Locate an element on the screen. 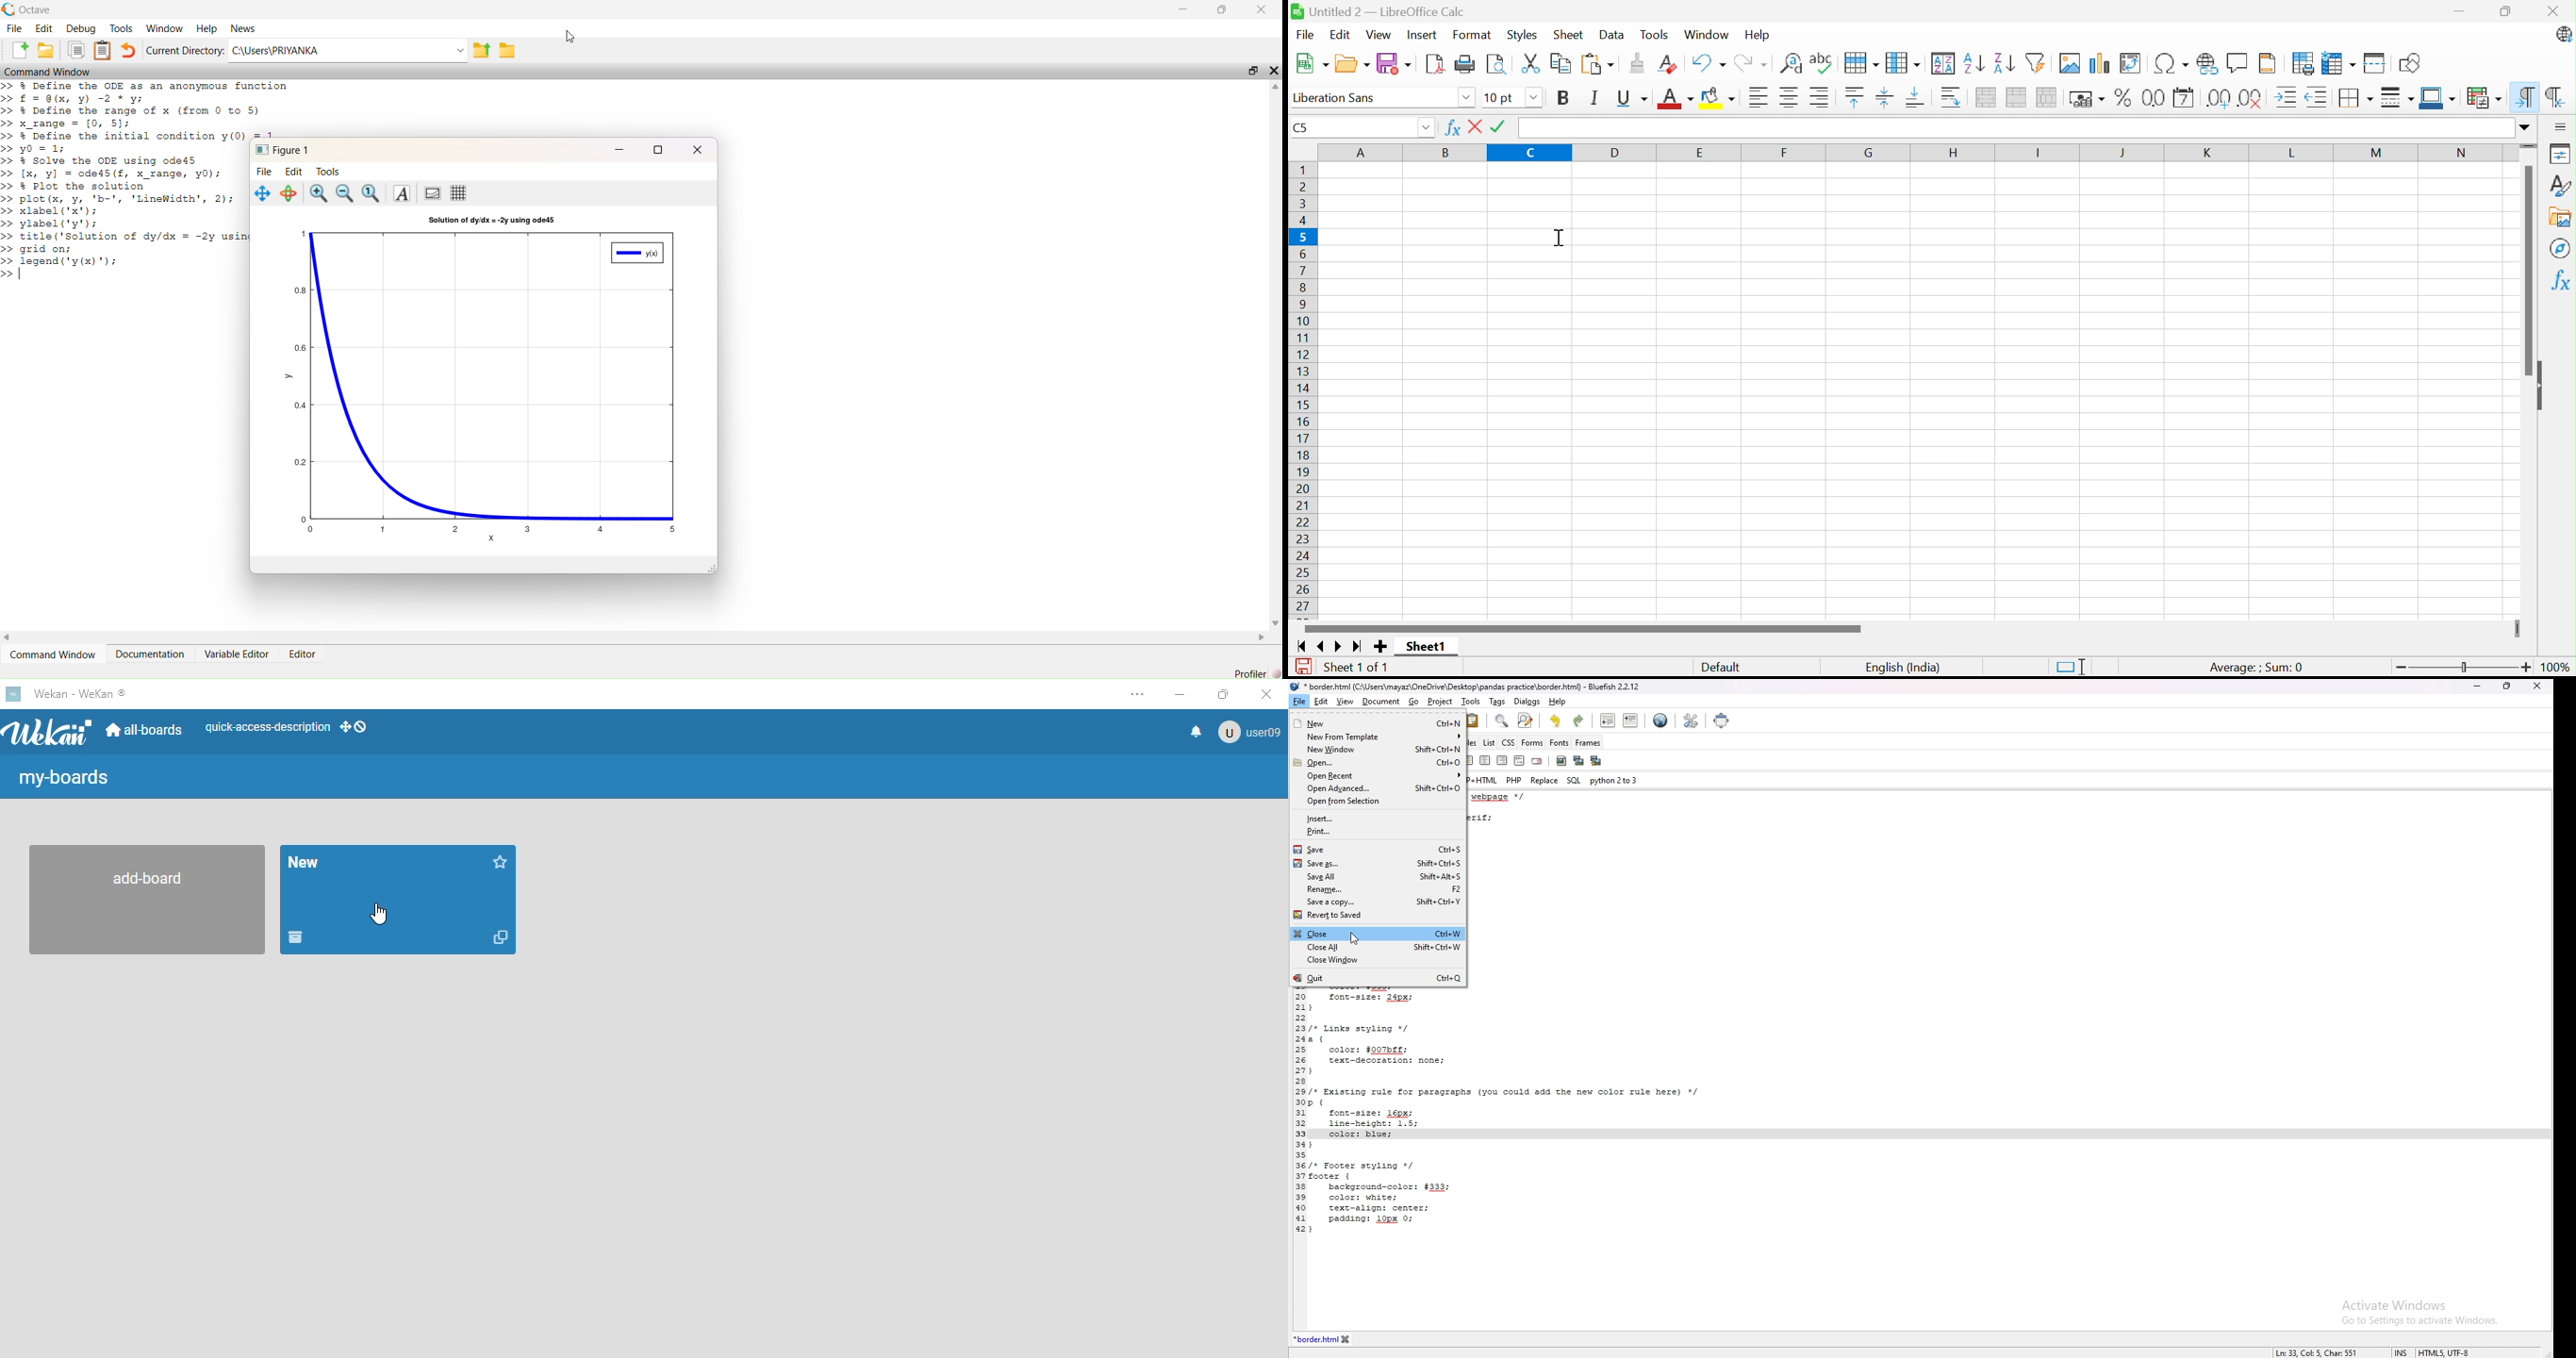  Styles is located at coordinates (1522, 34).